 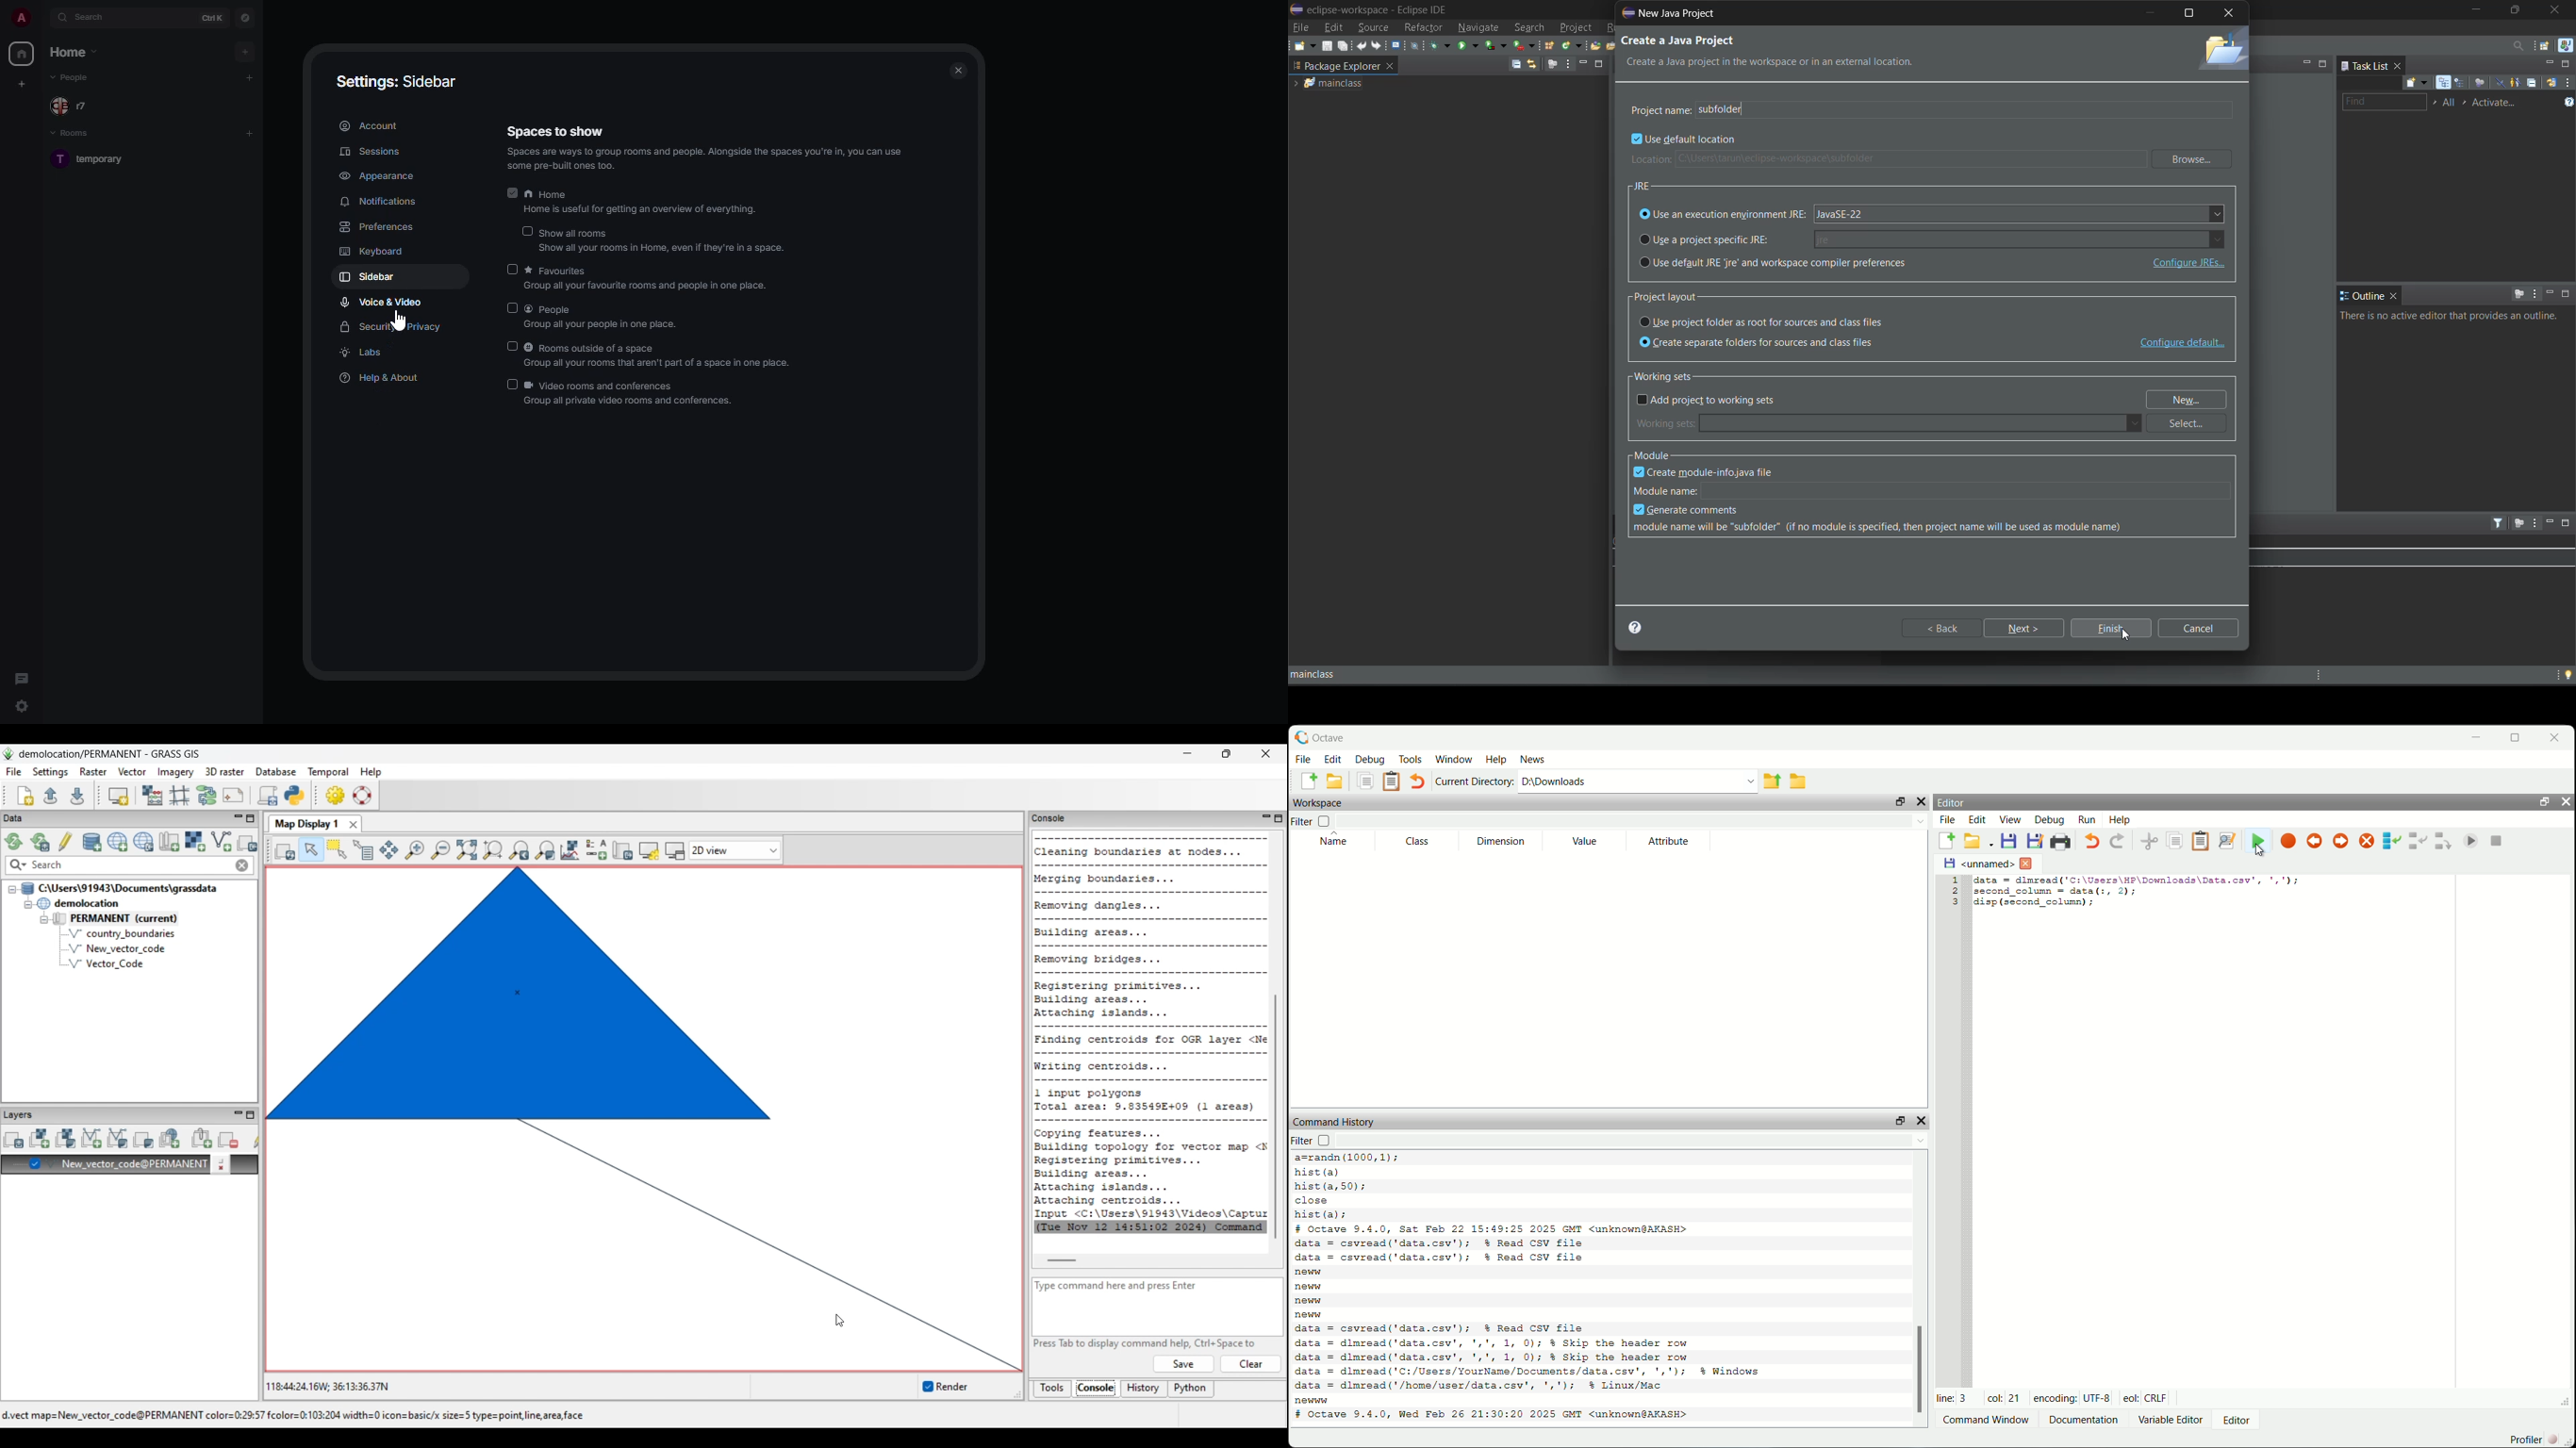 I want to click on disabled, so click(x=512, y=269).